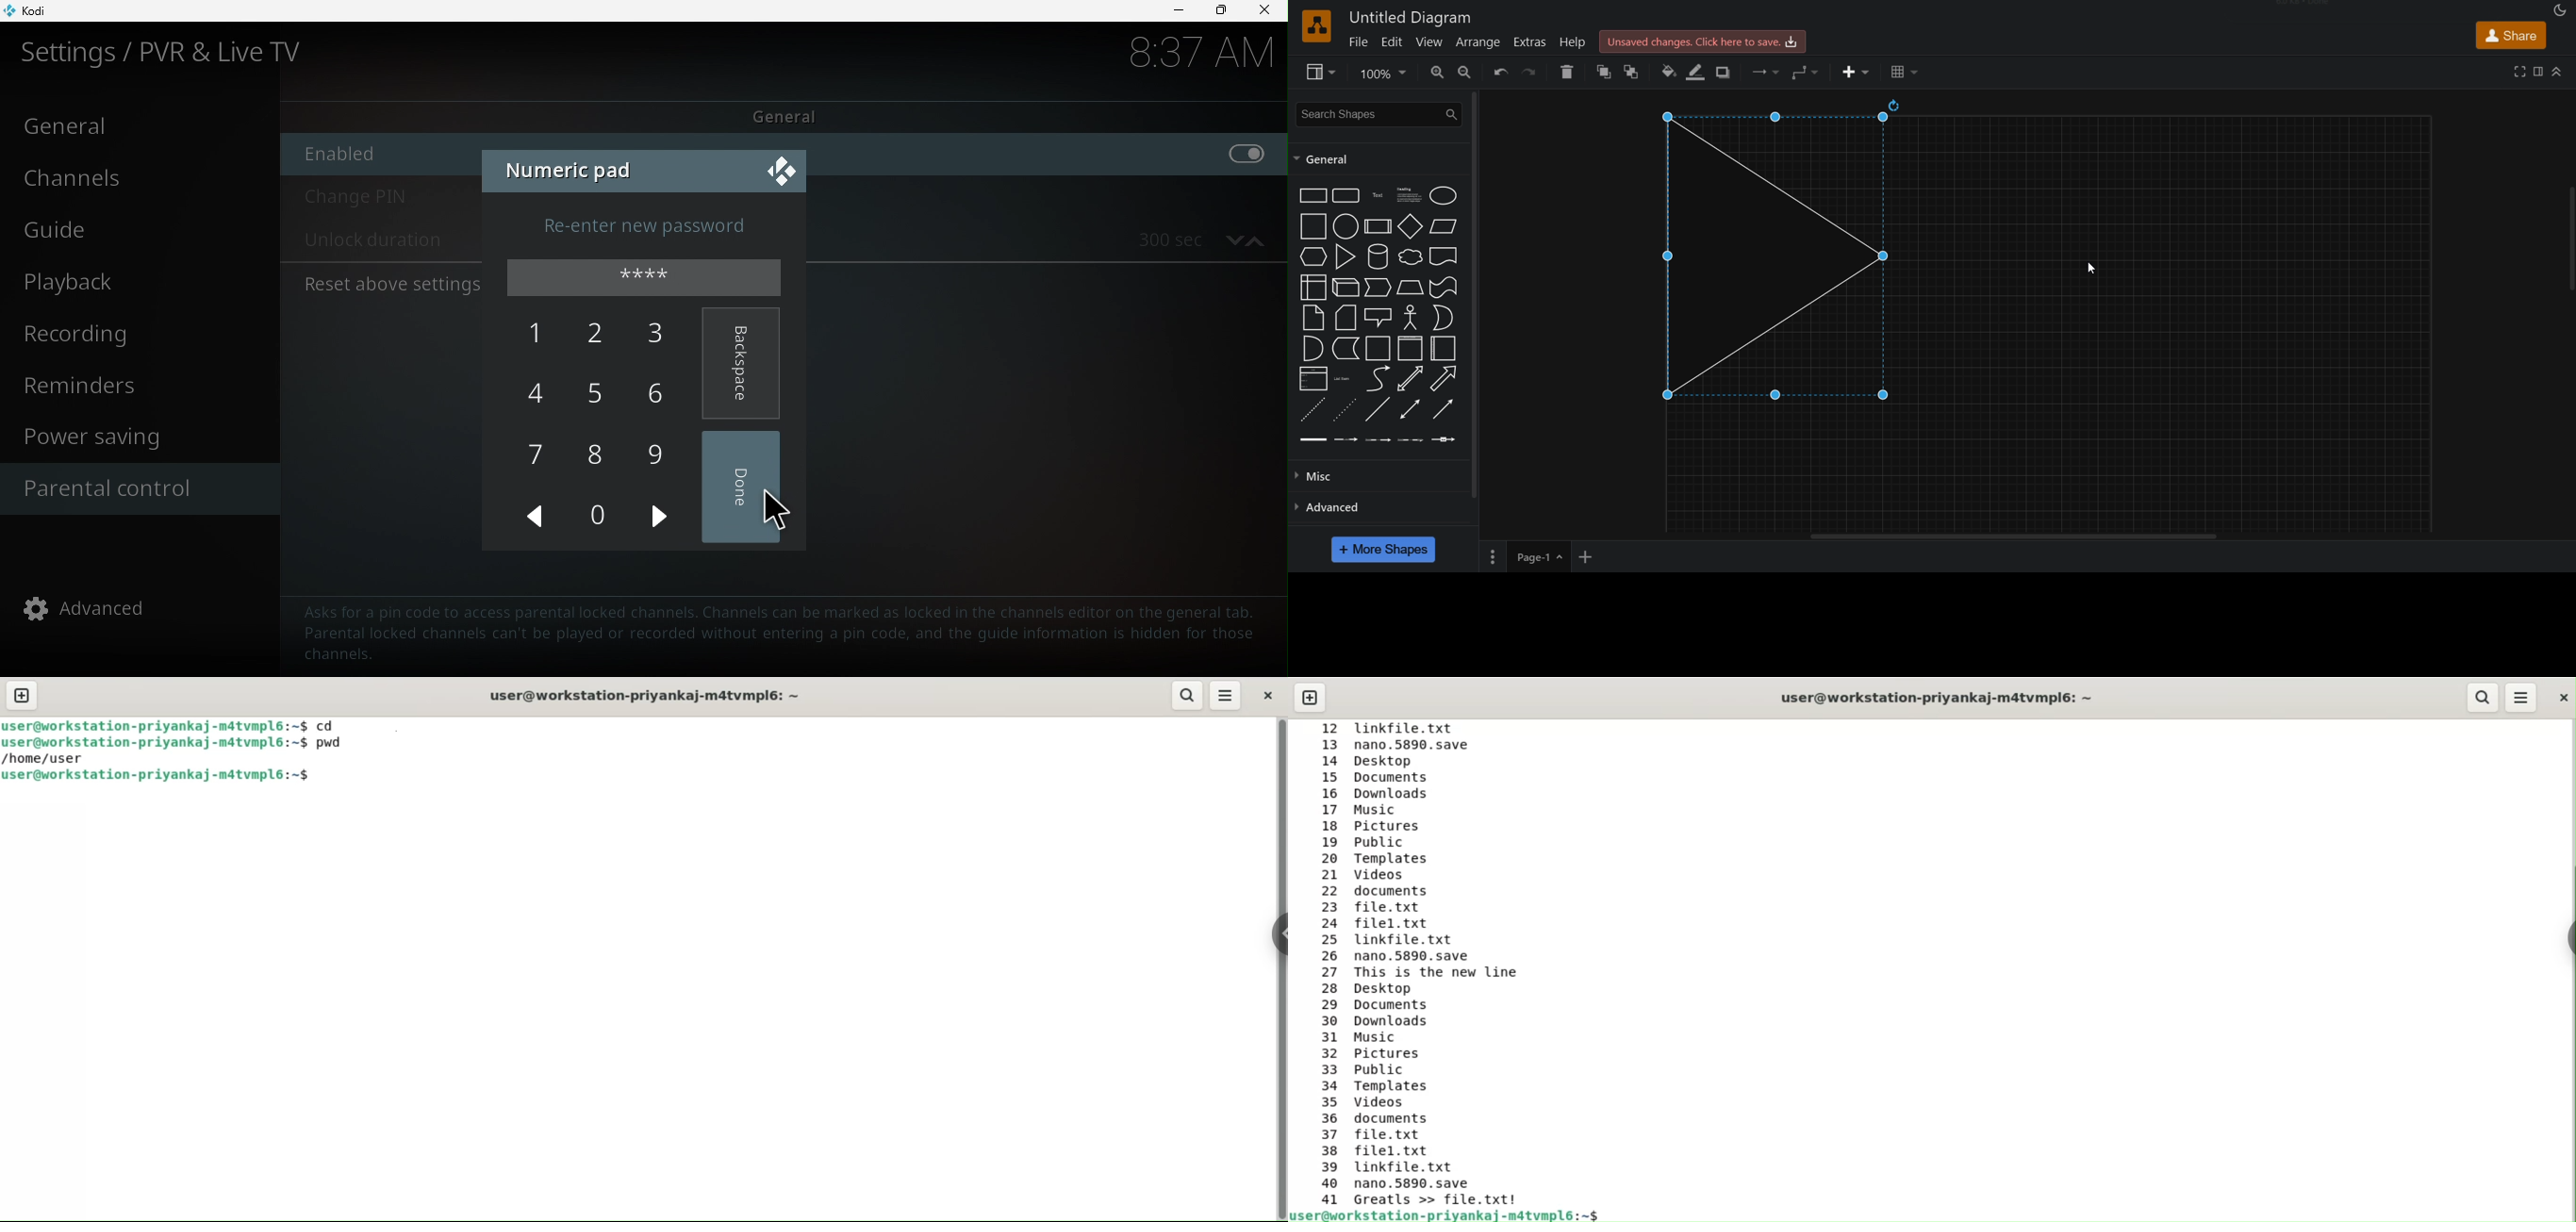  What do you see at coordinates (781, 634) in the screenshot?
I see `Text to guide to help parental control configuration` at bounding box center [781, 634].